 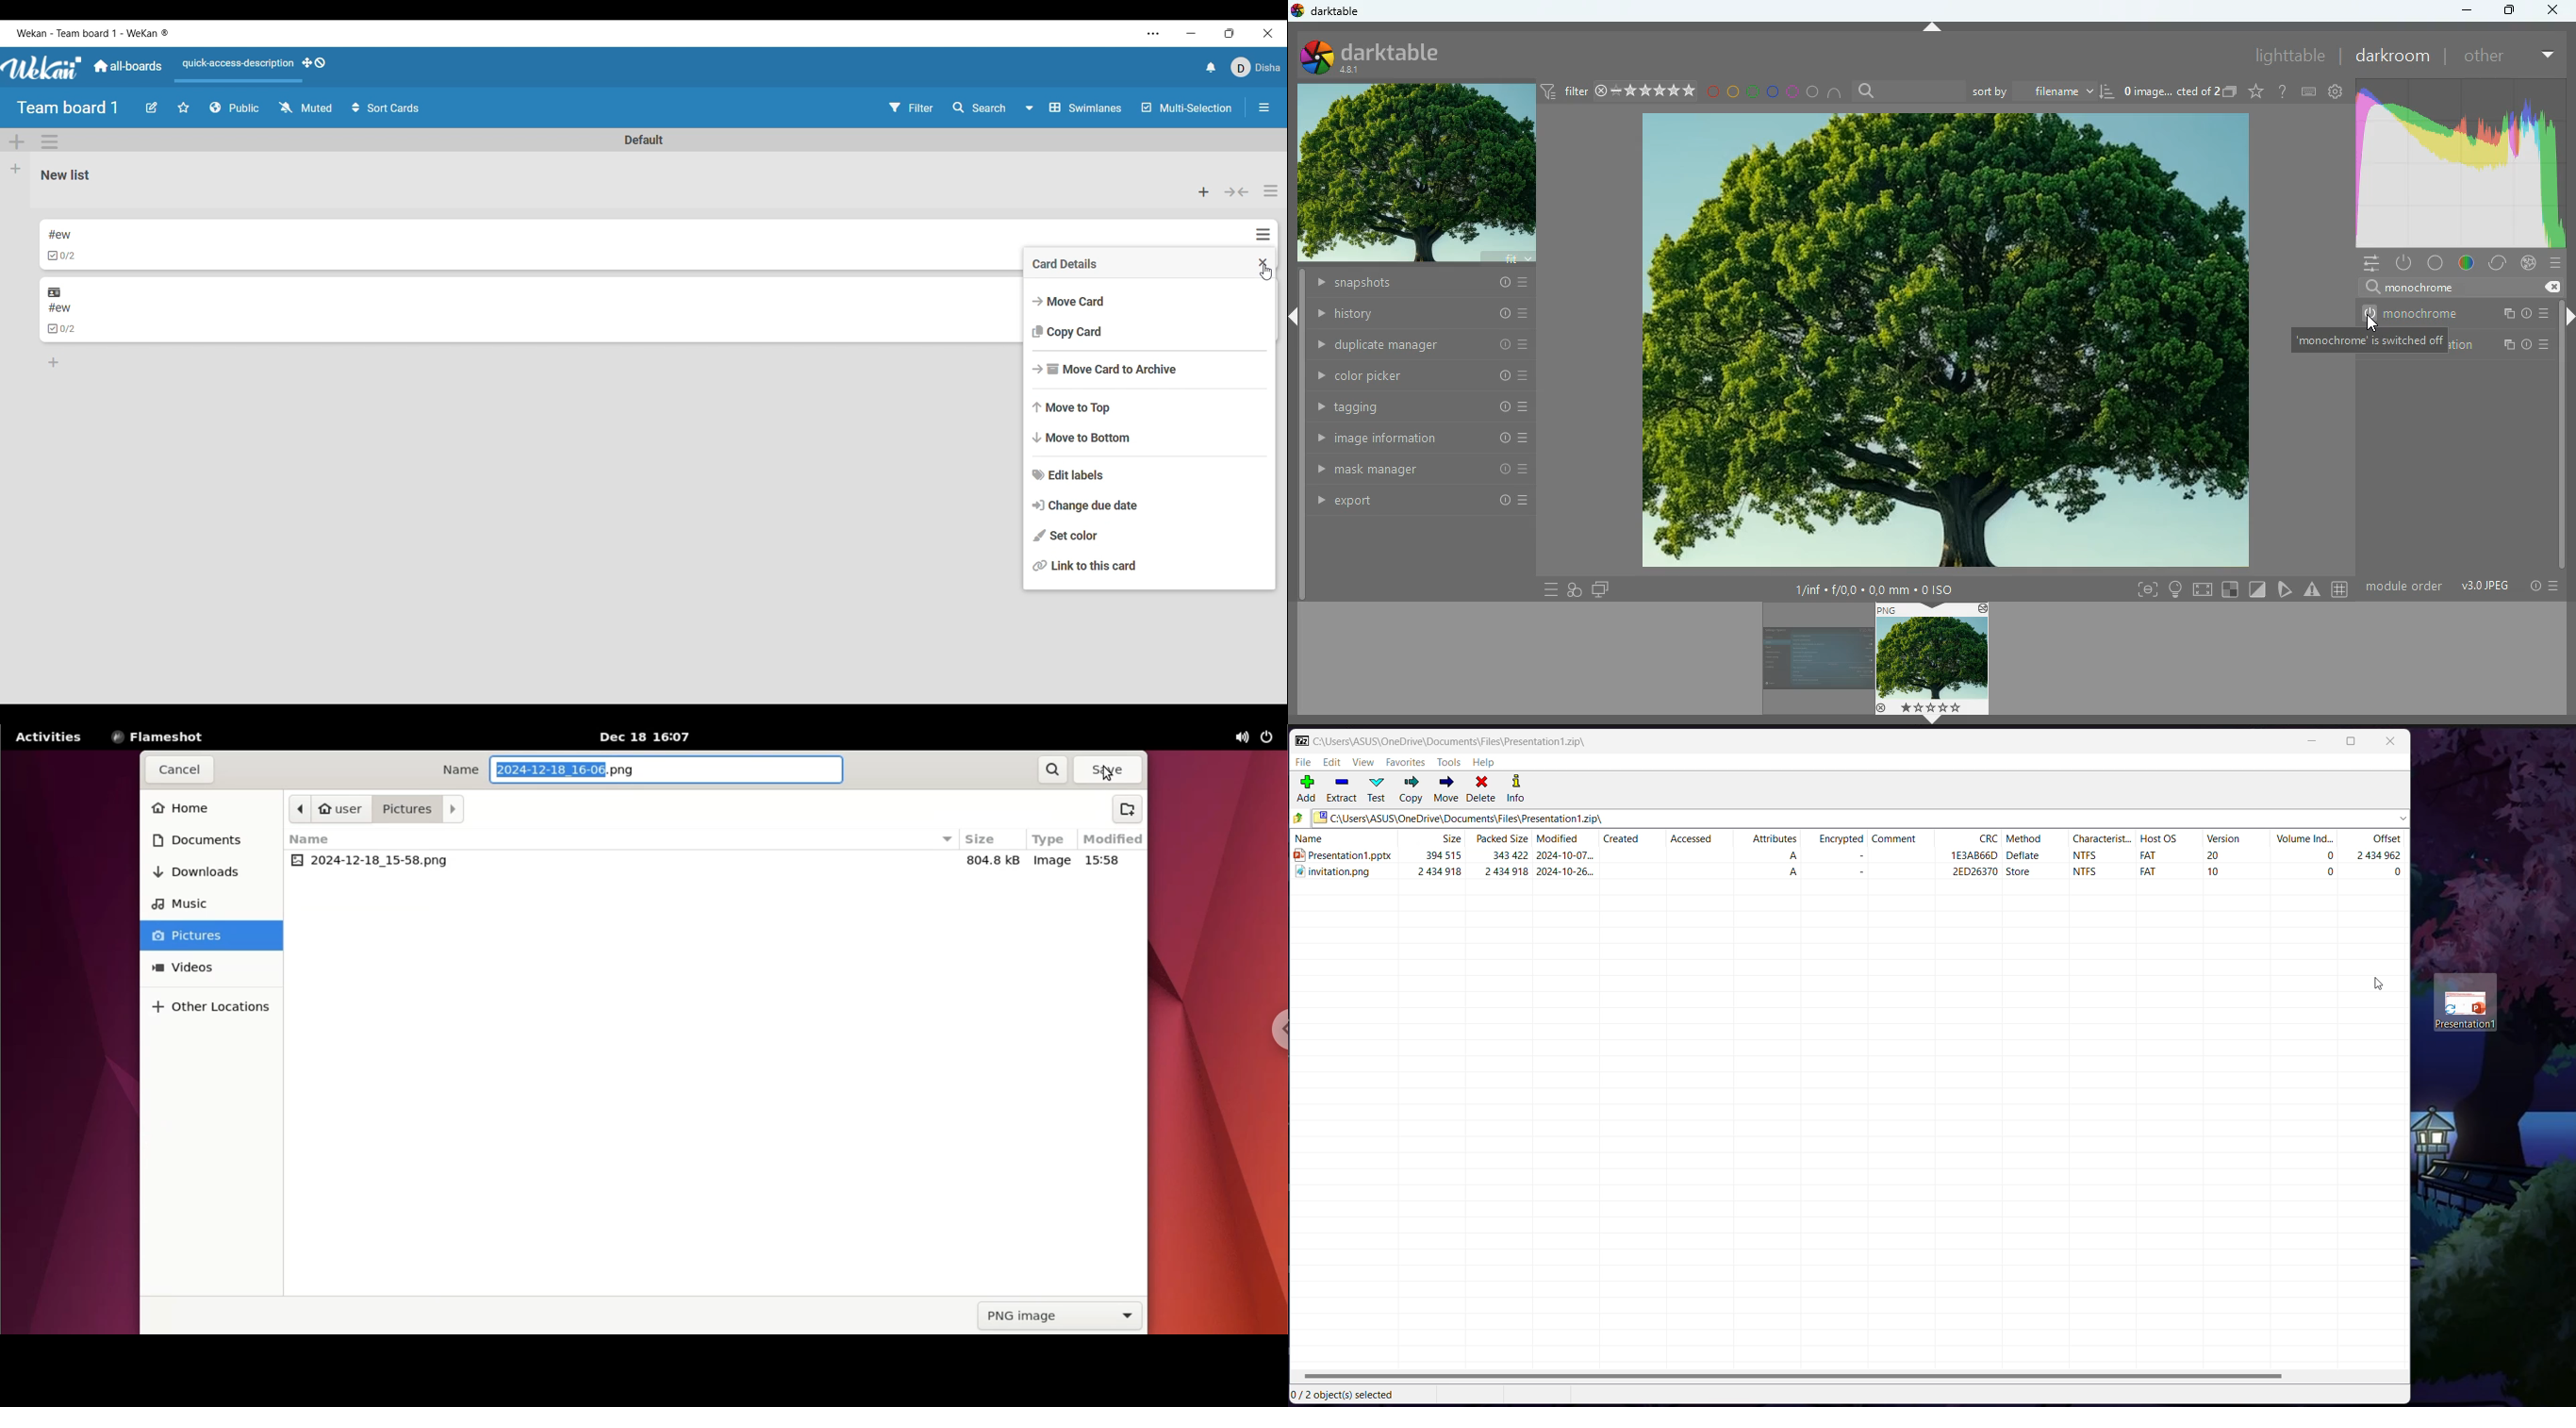 I want to click on Indicates linked card has checklist, so click(x=62, y=329).